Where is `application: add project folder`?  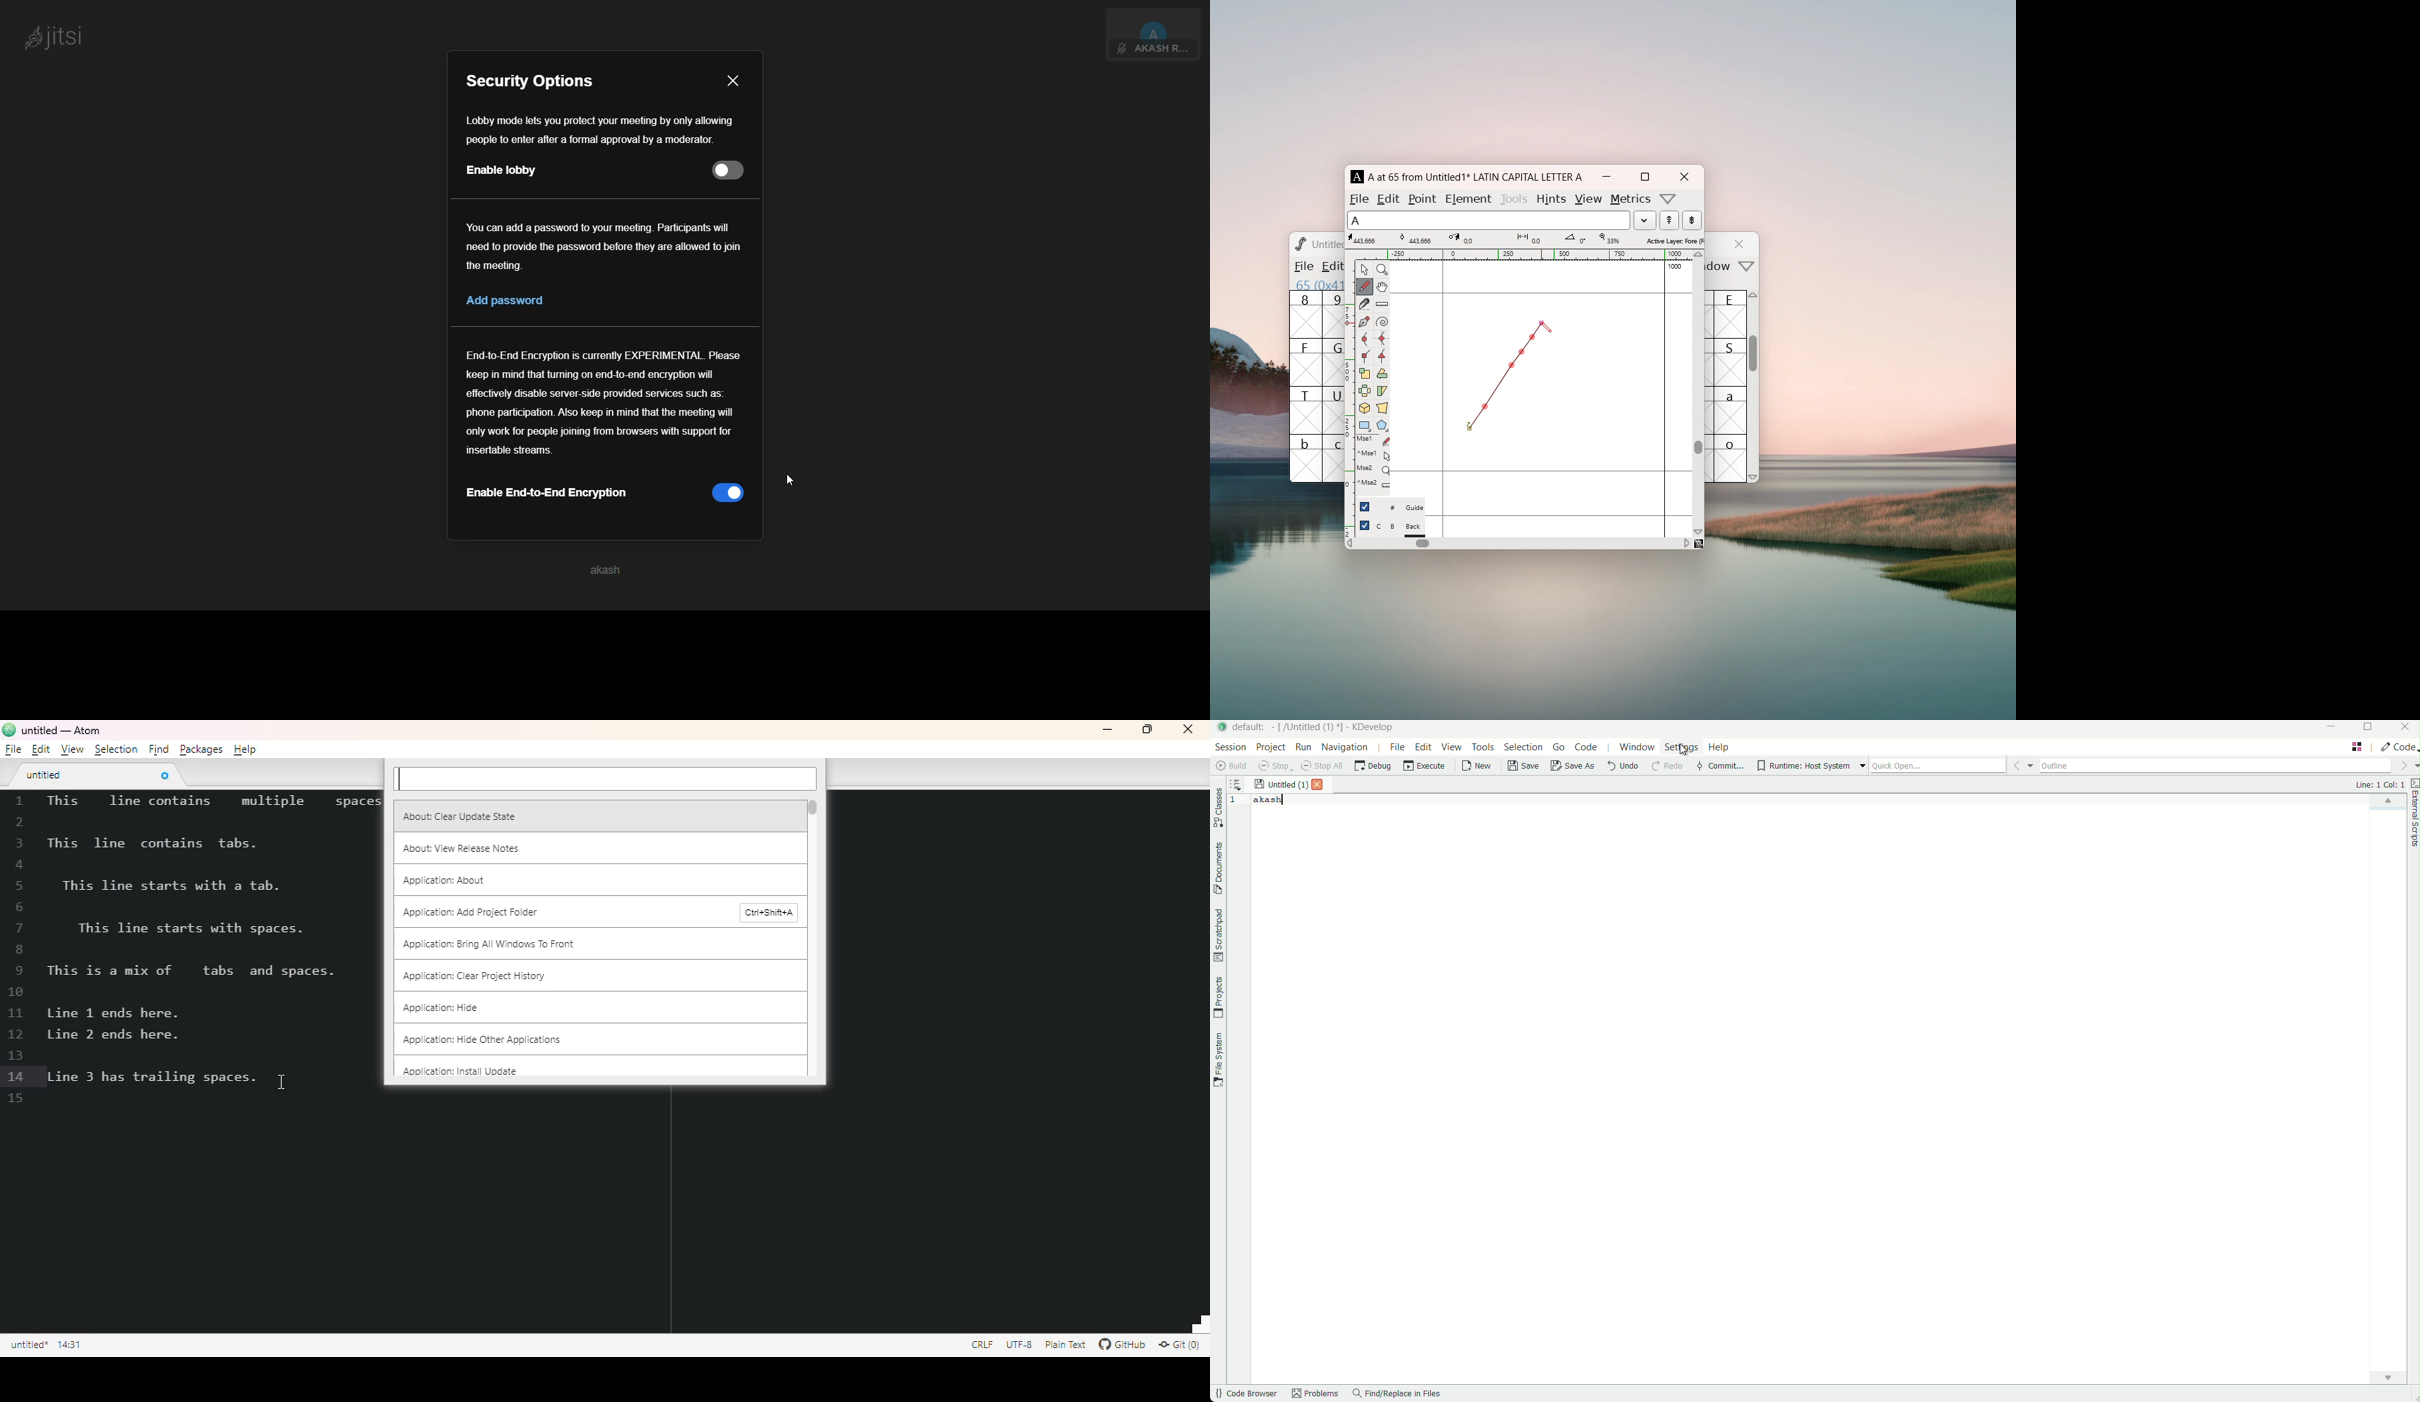
application: add project folder is located at coordinates (471, 913).